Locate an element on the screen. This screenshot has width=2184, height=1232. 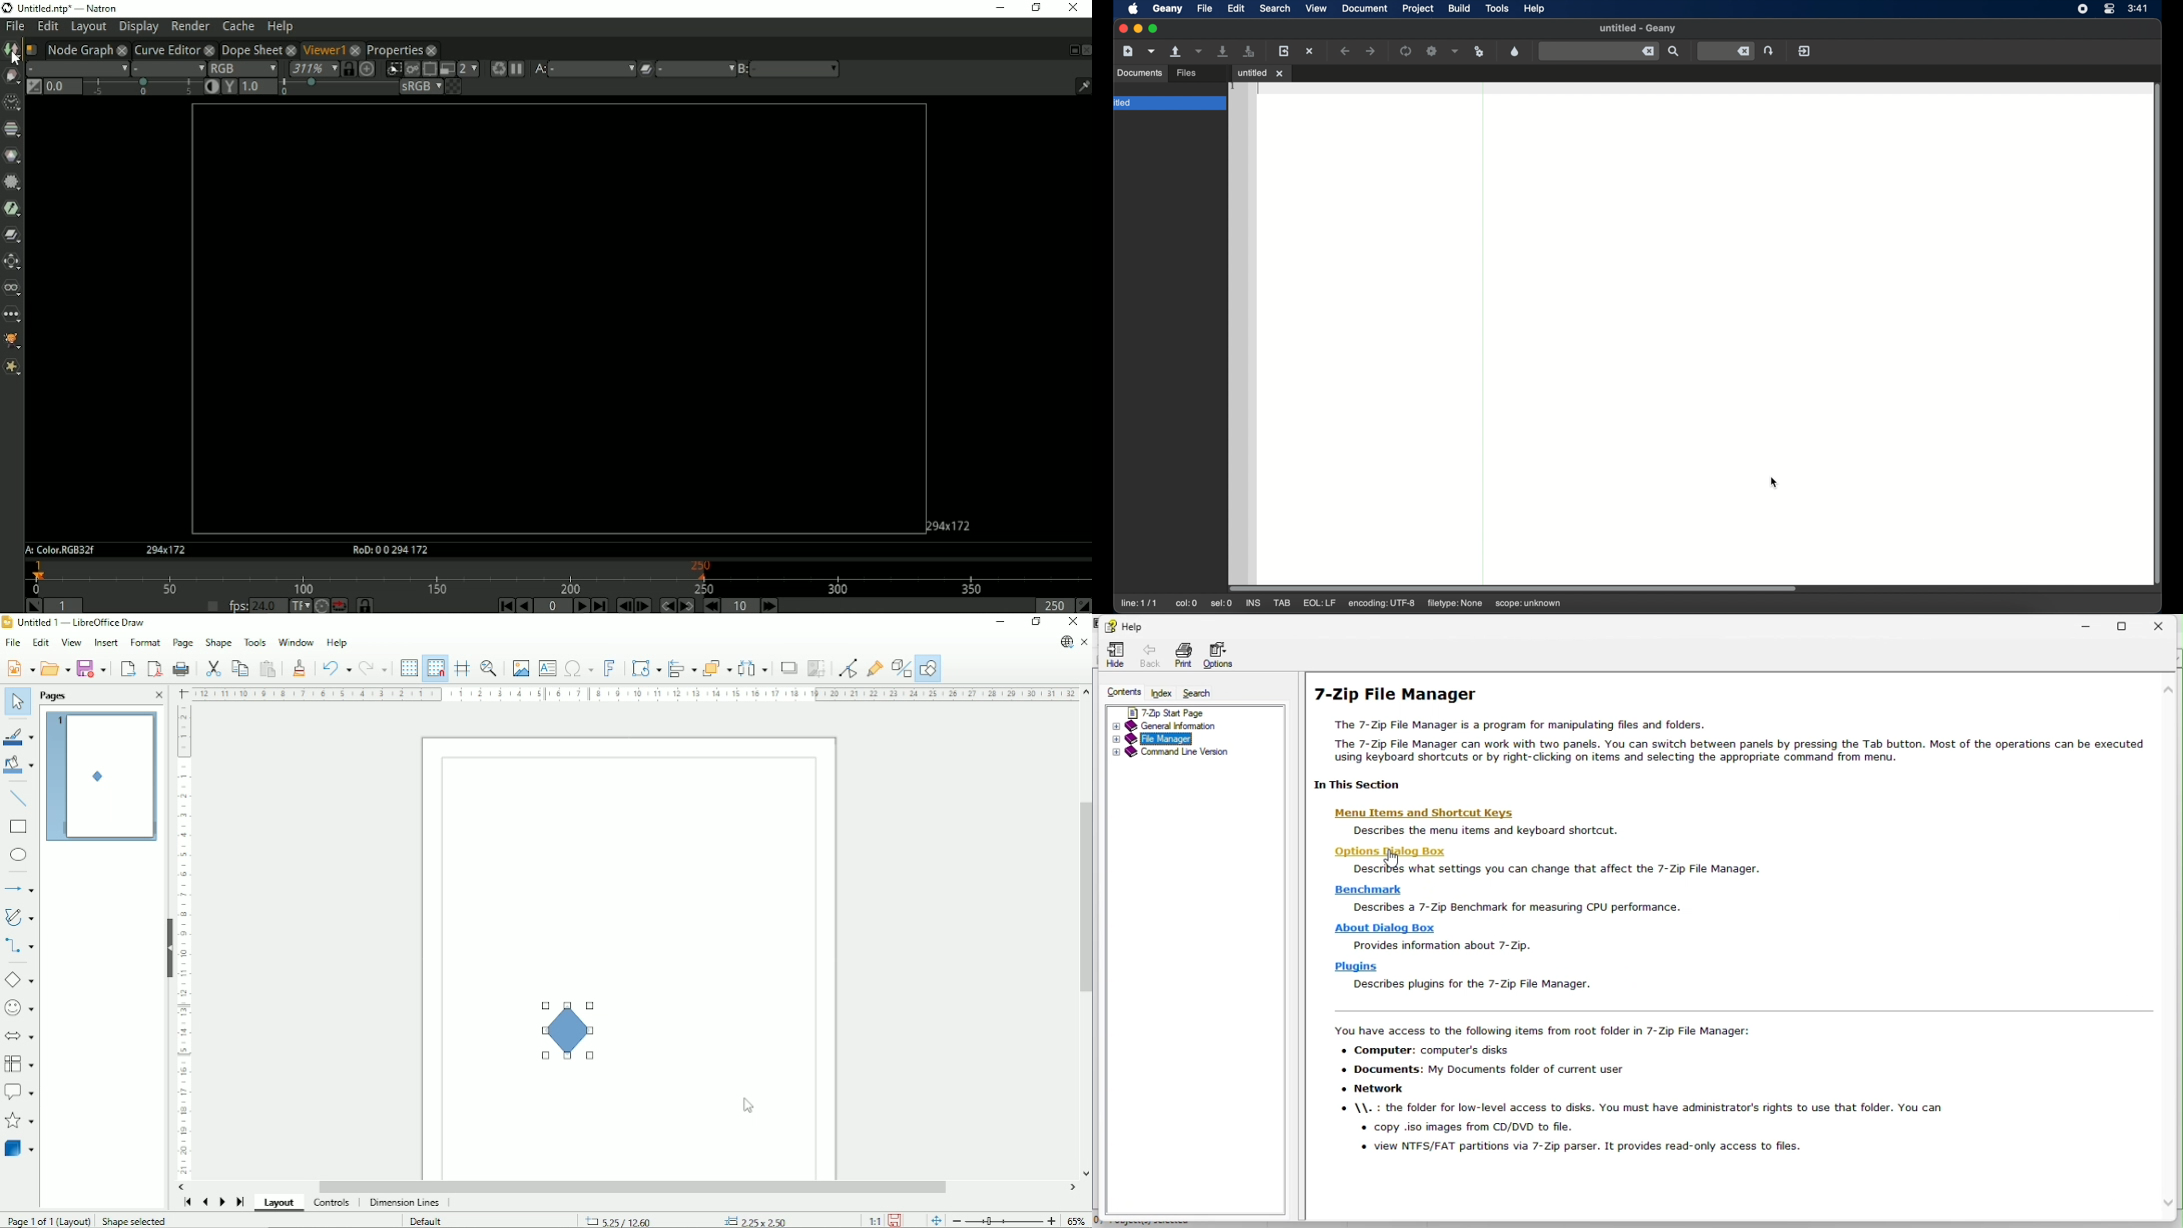
Close is located at coordinates (160, 695).